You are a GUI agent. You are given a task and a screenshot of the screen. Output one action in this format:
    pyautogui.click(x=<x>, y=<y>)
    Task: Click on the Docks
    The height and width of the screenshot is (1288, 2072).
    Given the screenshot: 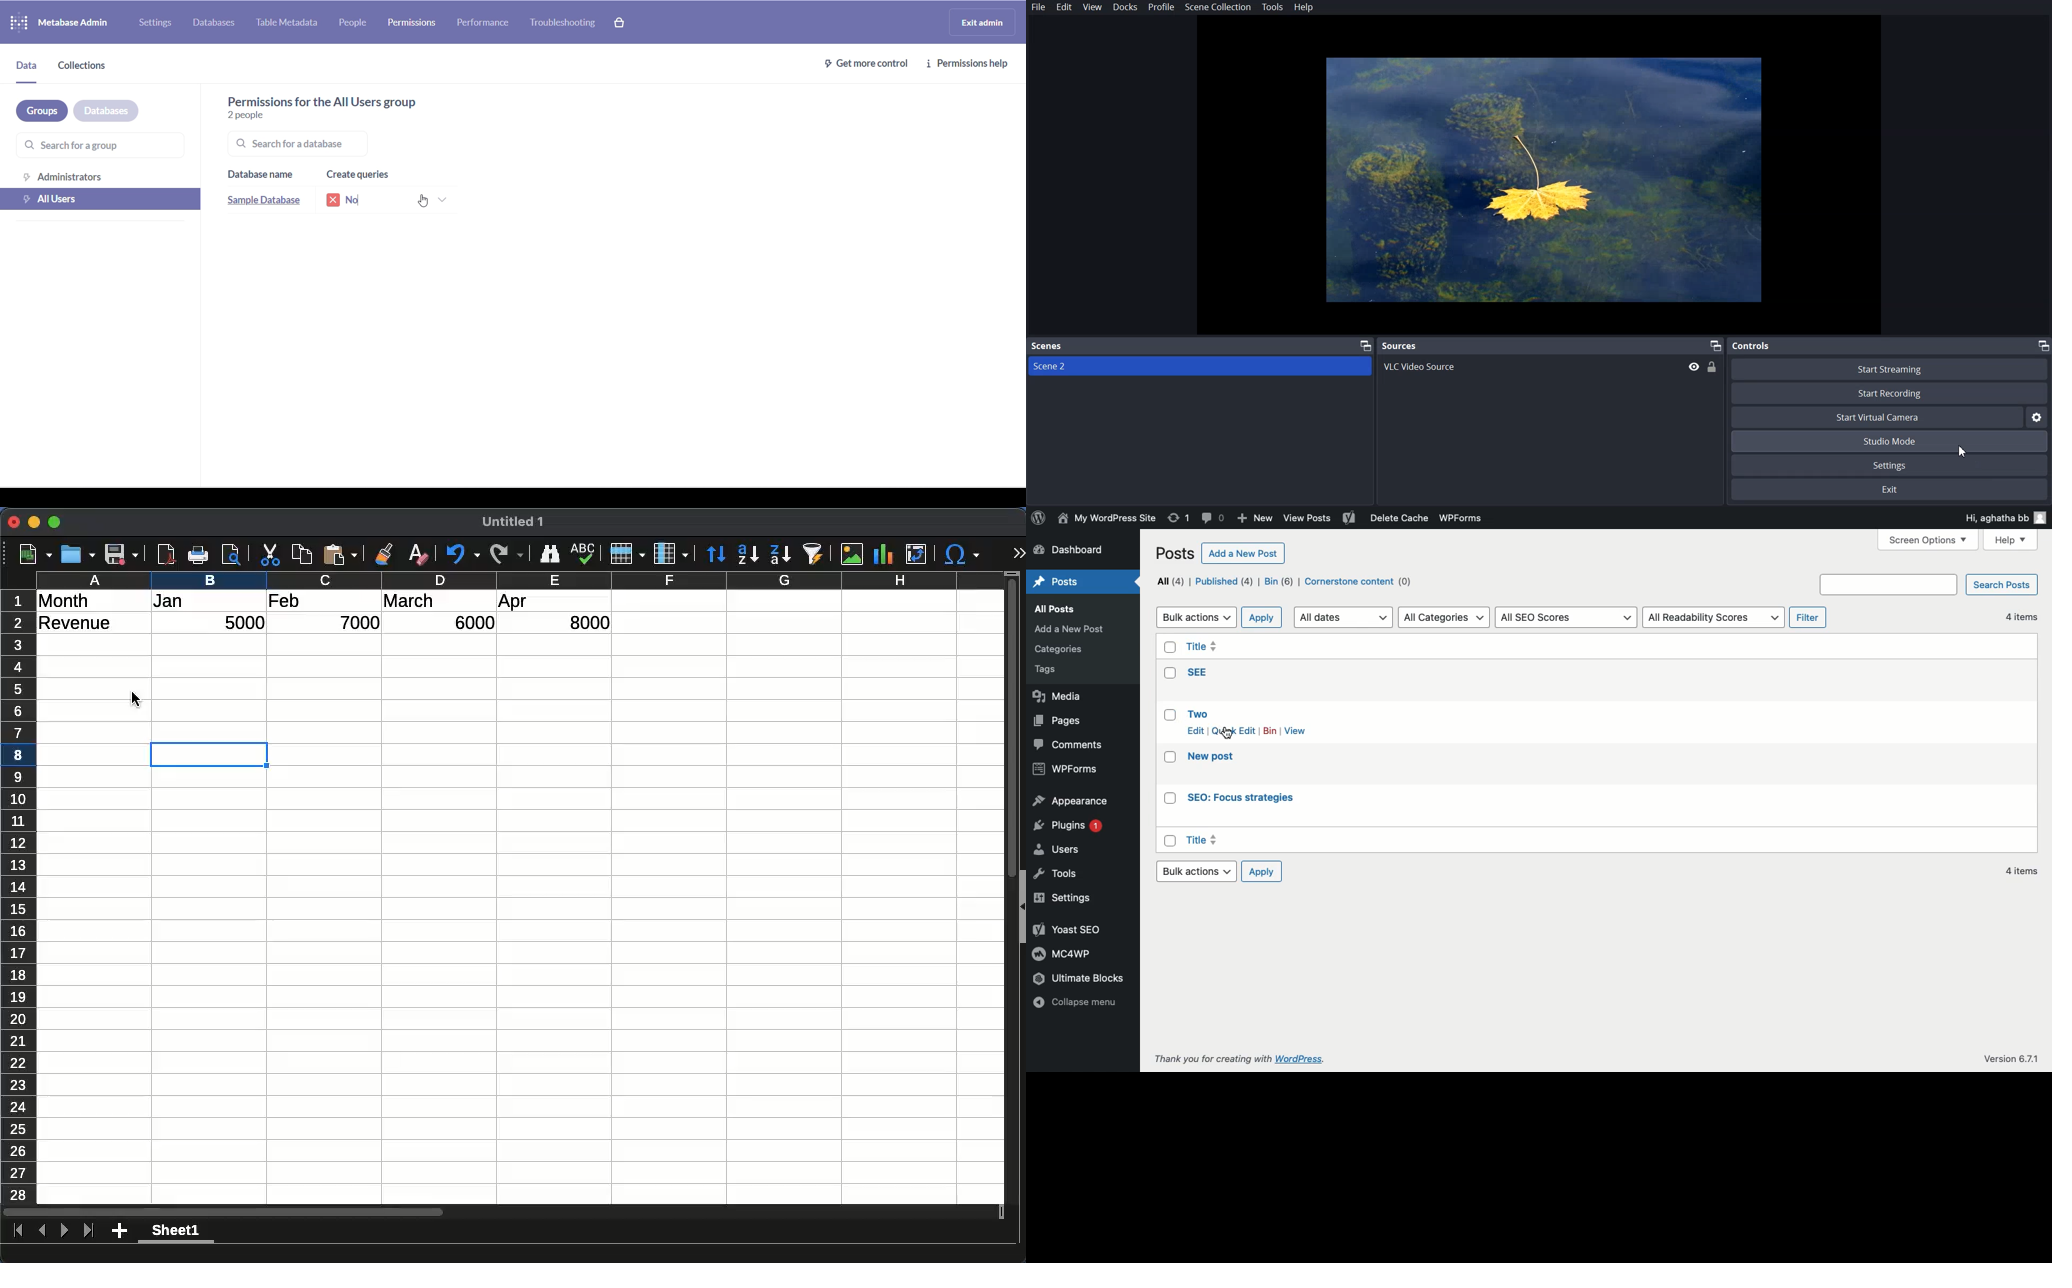 What is the action you would take?
    pyautogui.click(x=1125, y=7)
    